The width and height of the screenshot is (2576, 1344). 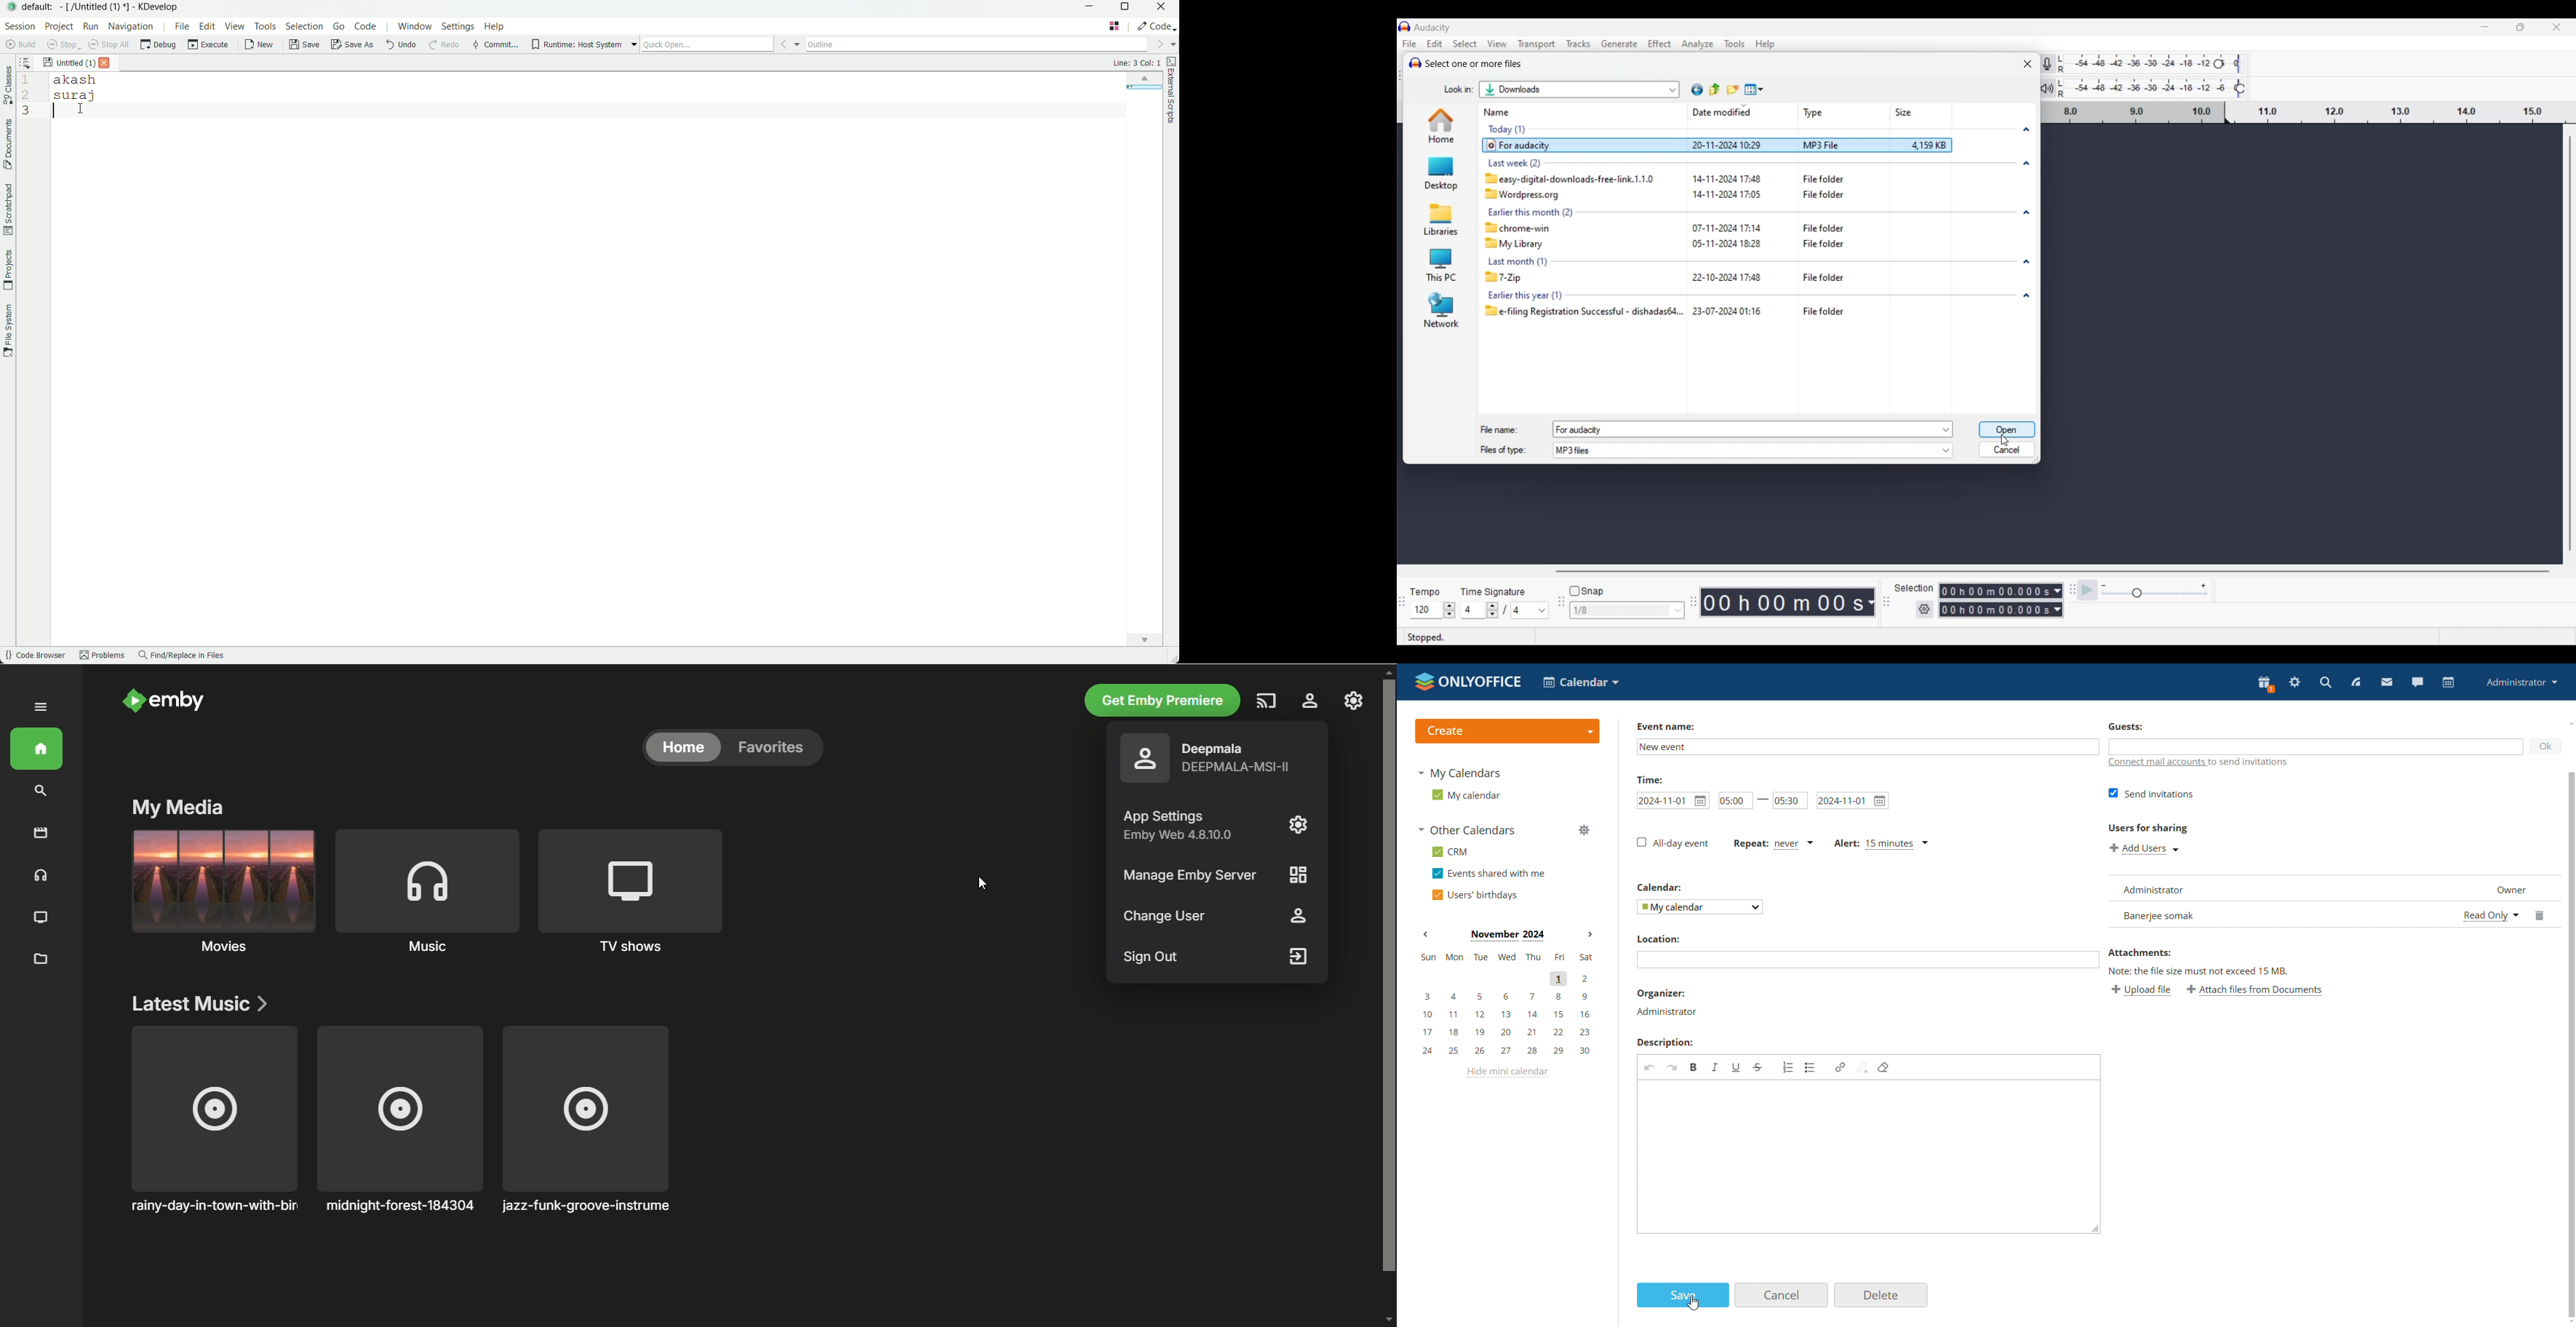 What do you see at coordinates (2557, 27) in the screenshot?
I see `Close interface` at bounding box center [2557, 27].